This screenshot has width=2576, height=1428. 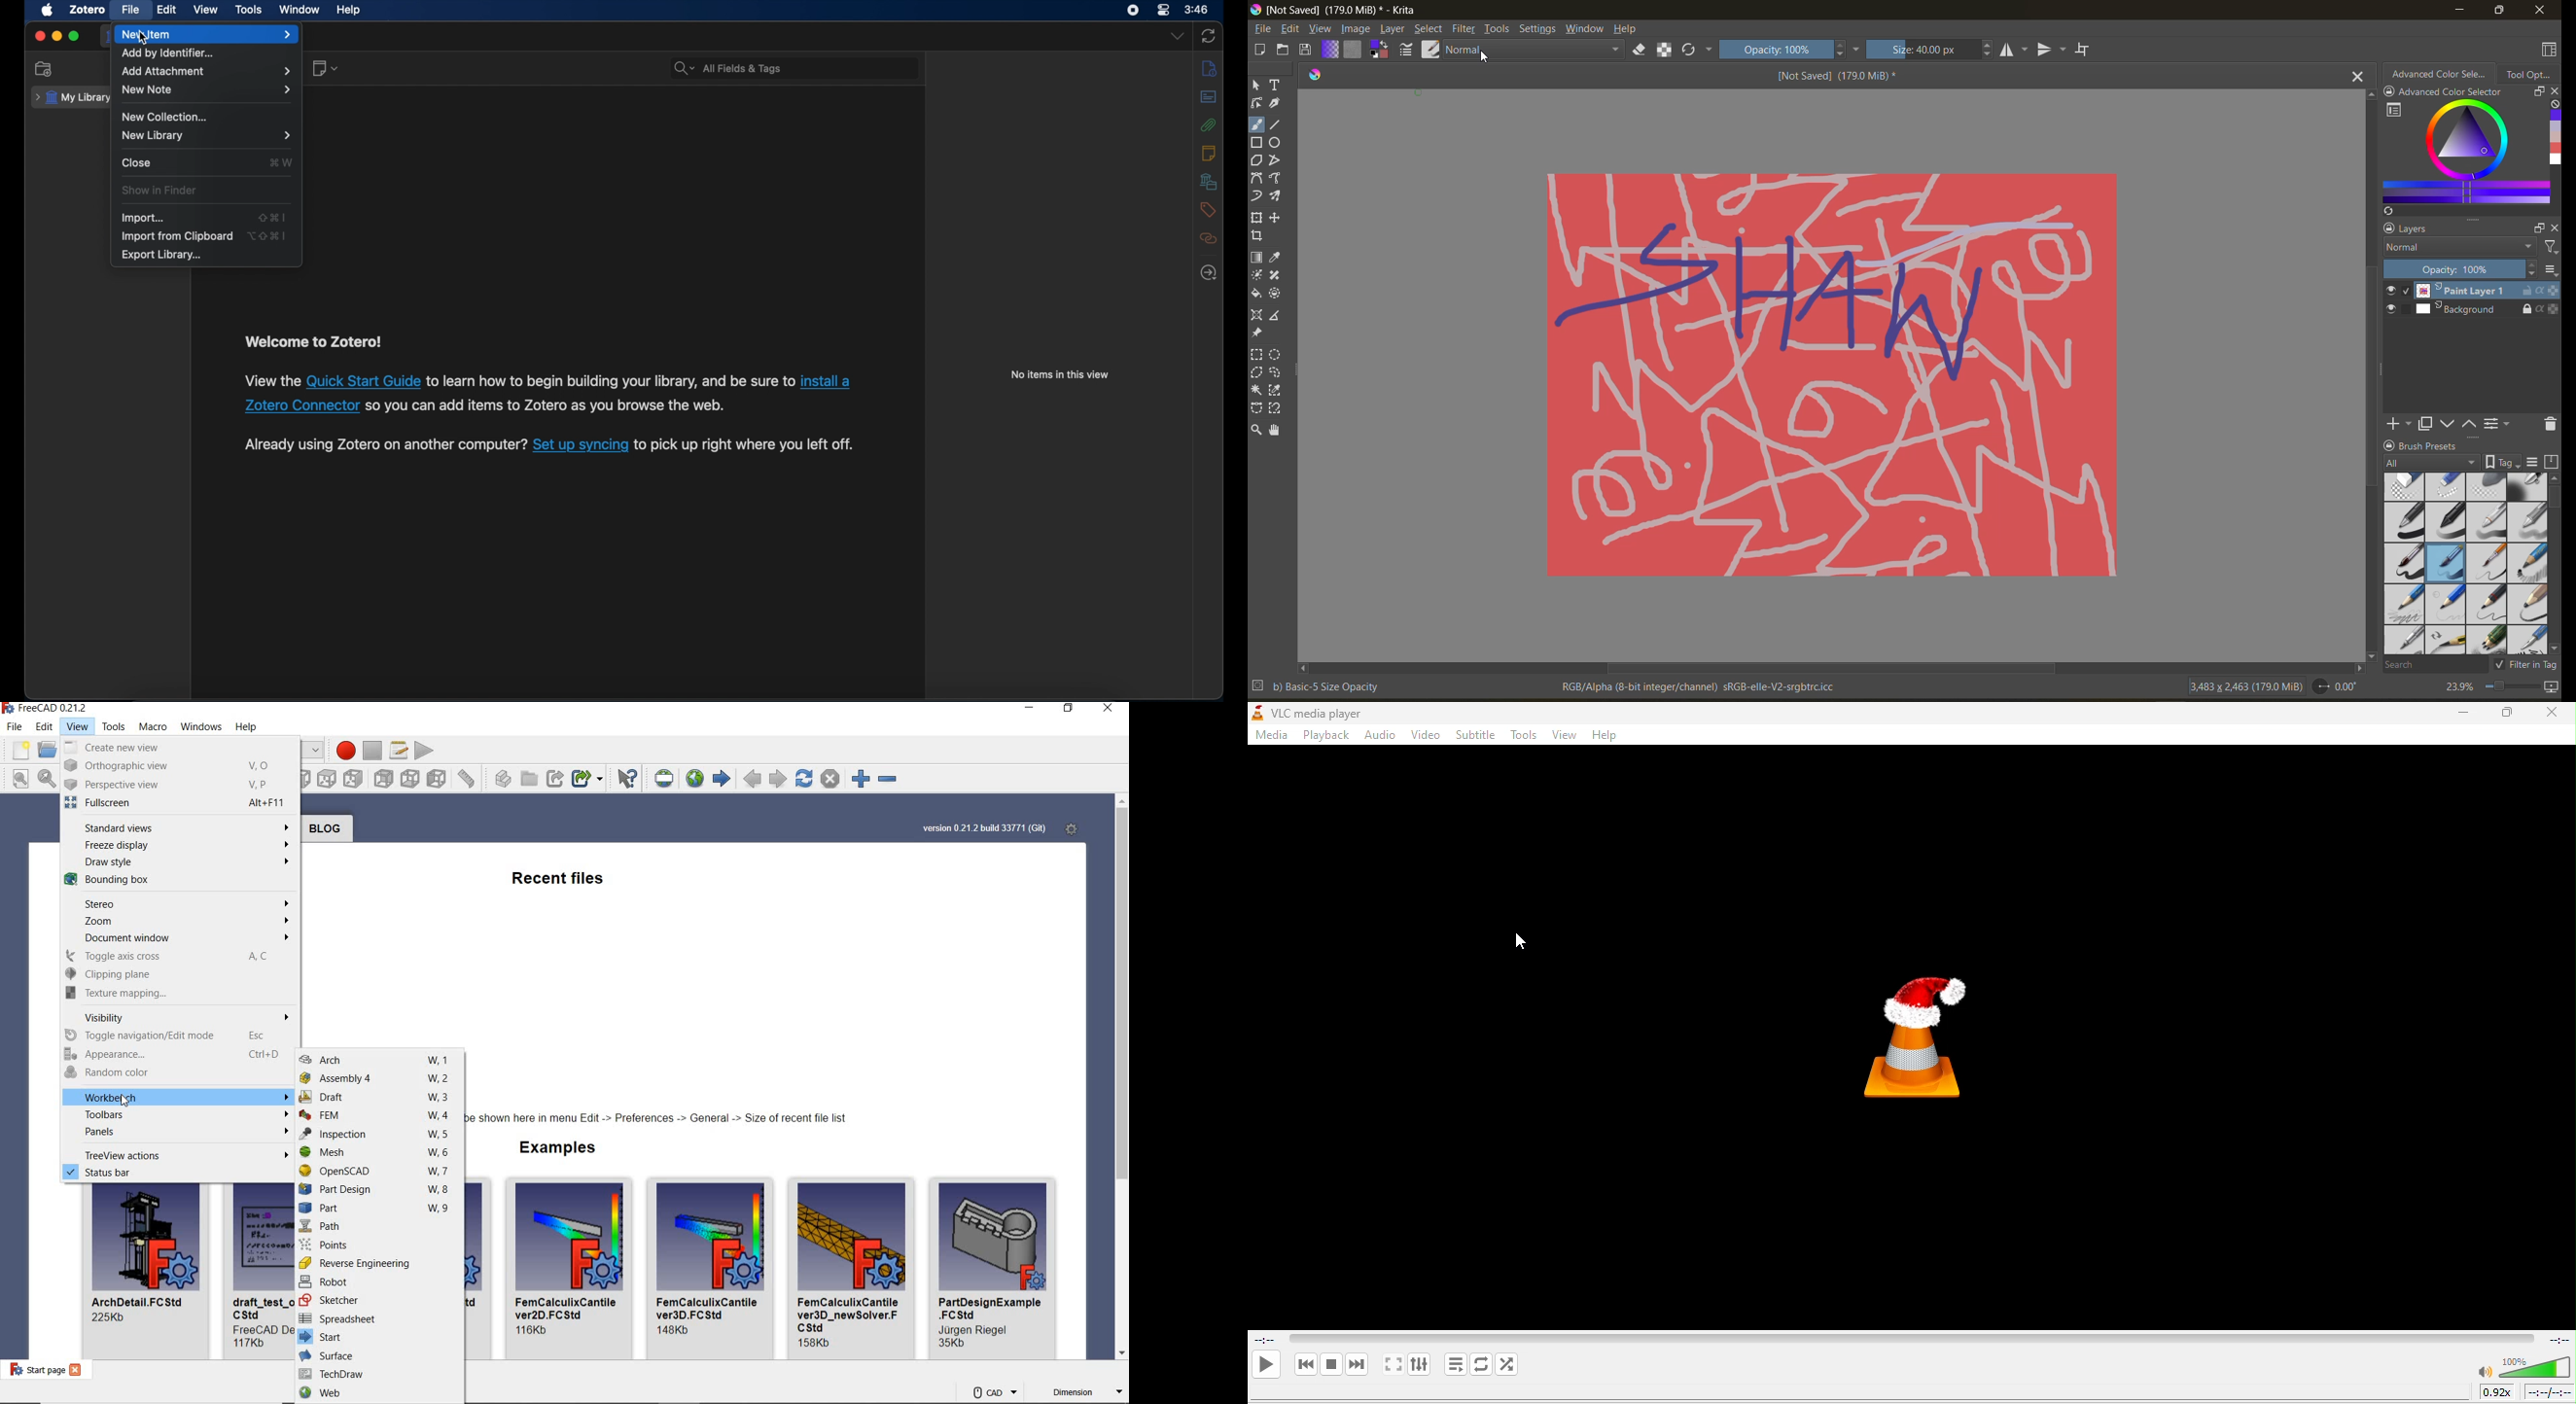 I want to click on assembly, so click(x=377, y=1079).